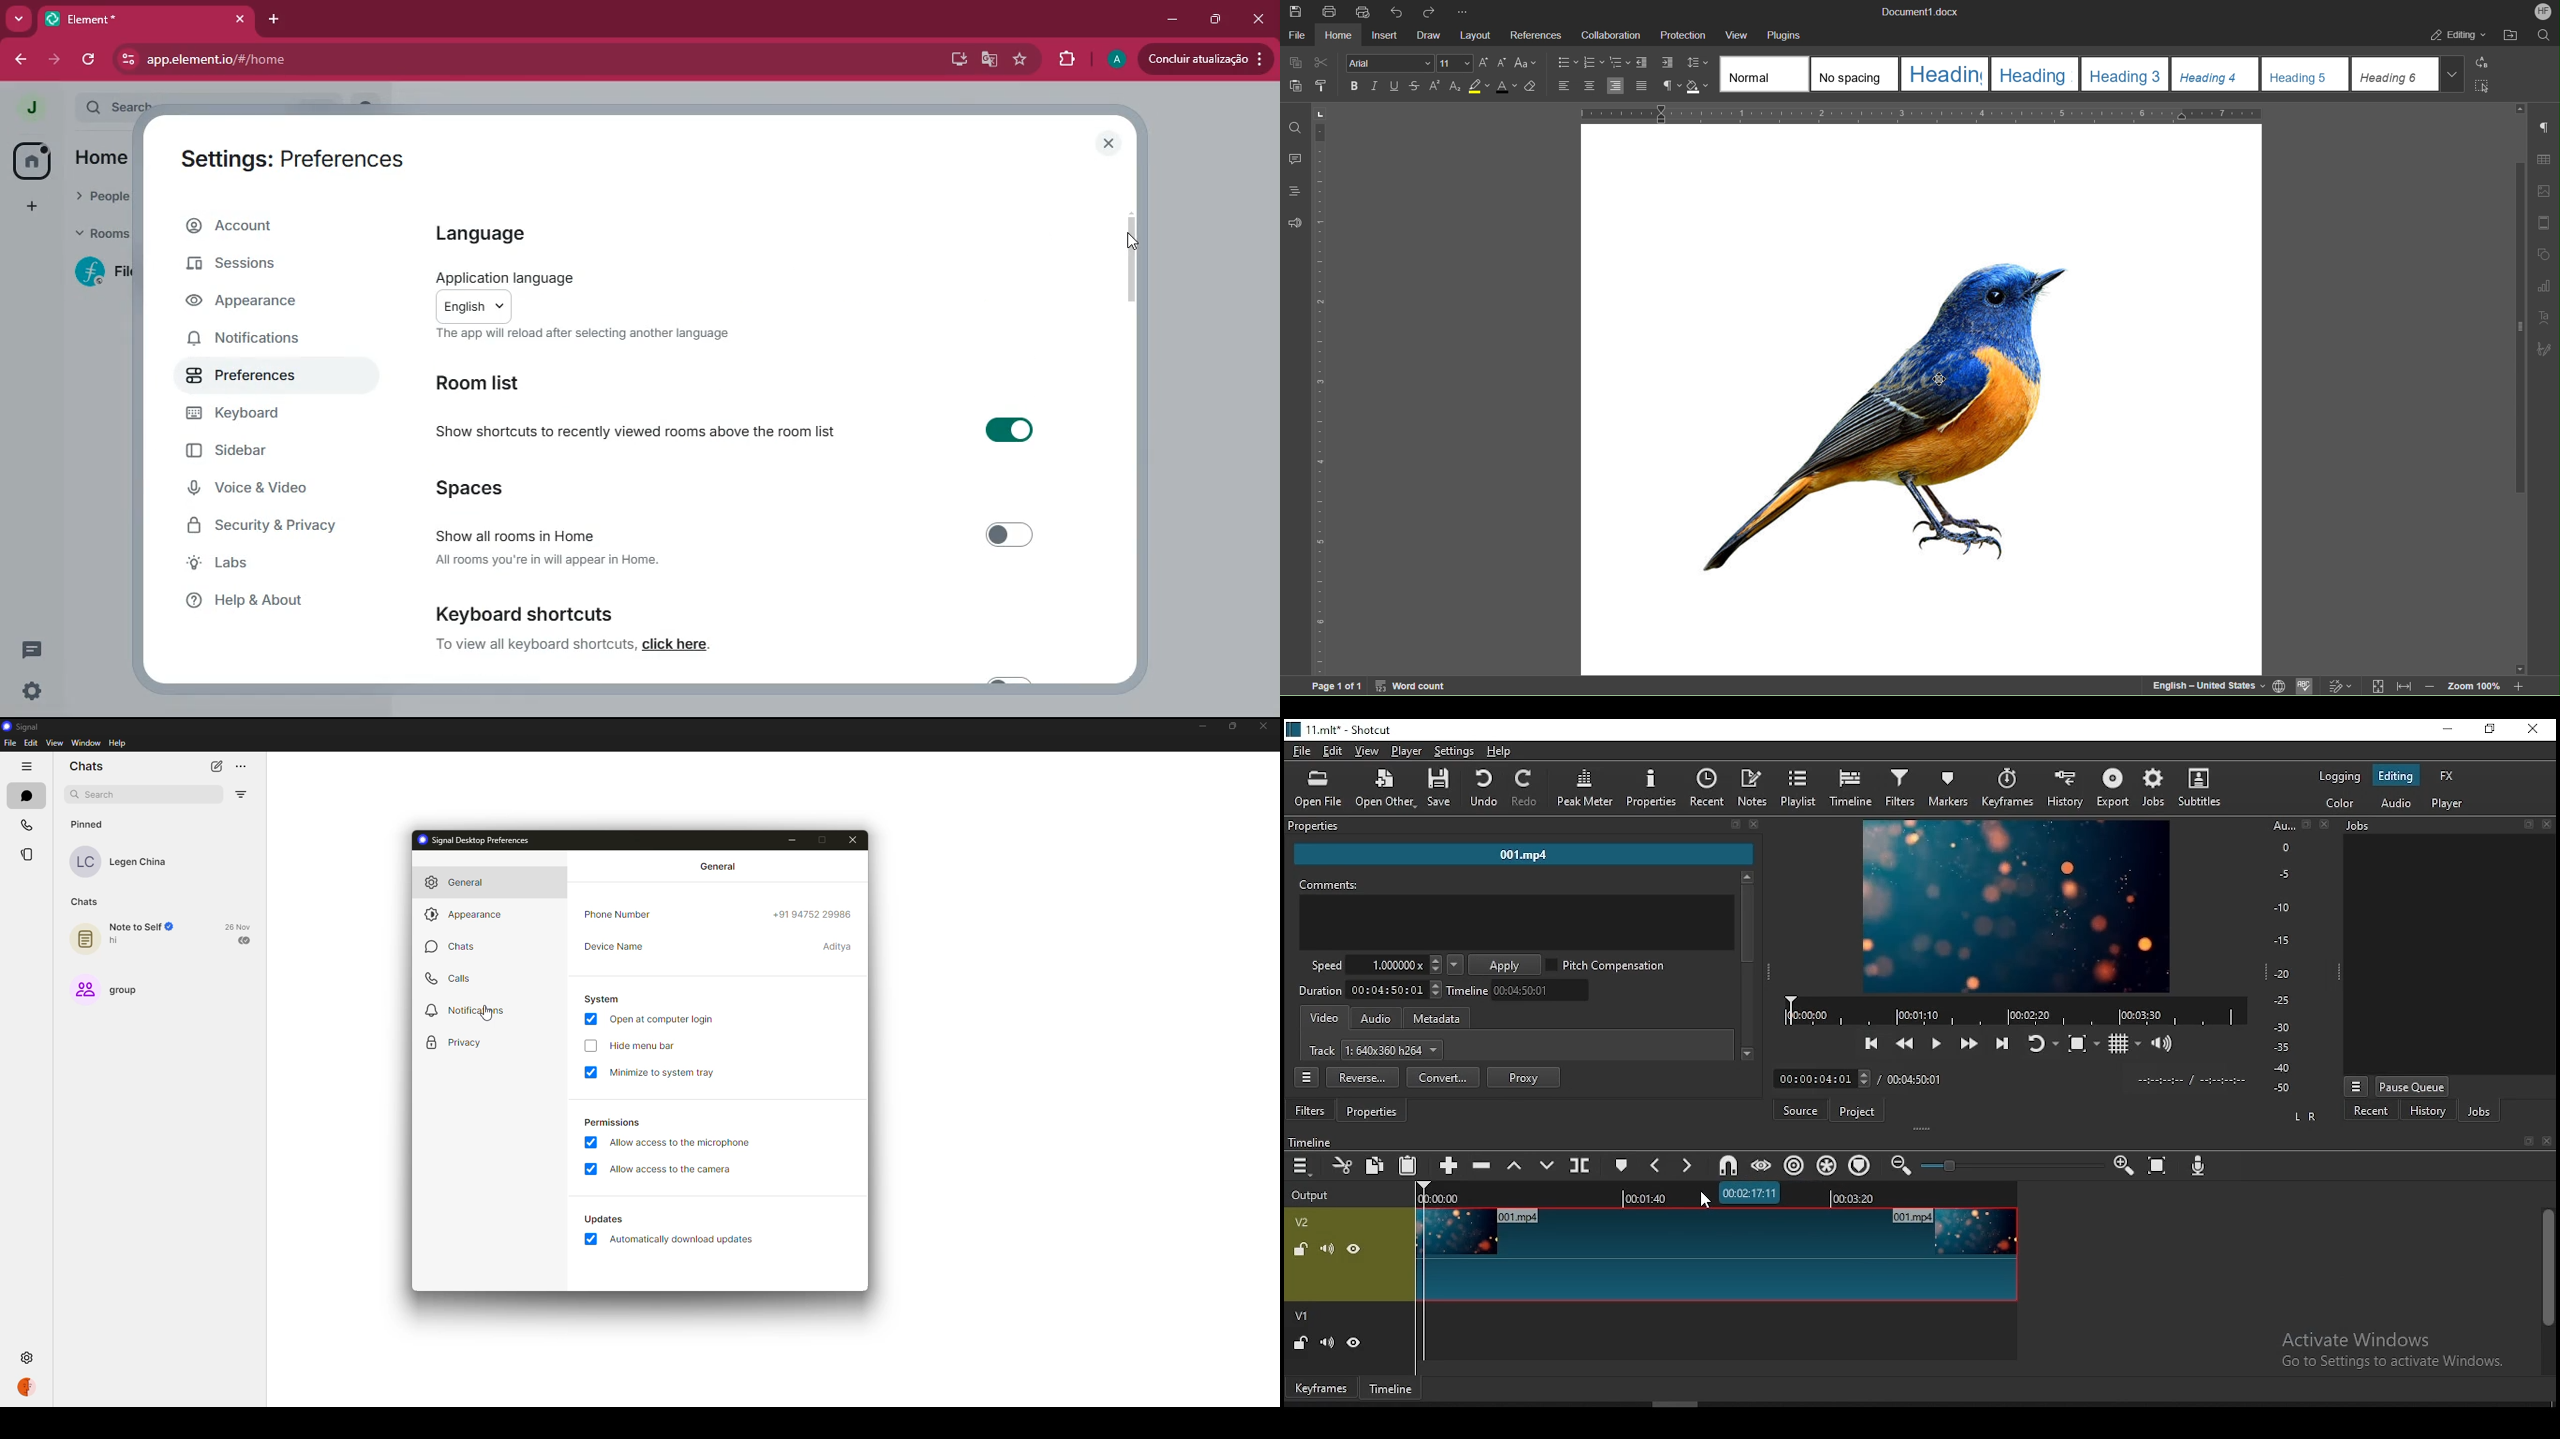 Image resolution: width=2576 pixels, height=1456 pixels. What do you see at coordinates (1295, 192) in the screenshot?
I see `Headings` at bounding box center [1295, 192].